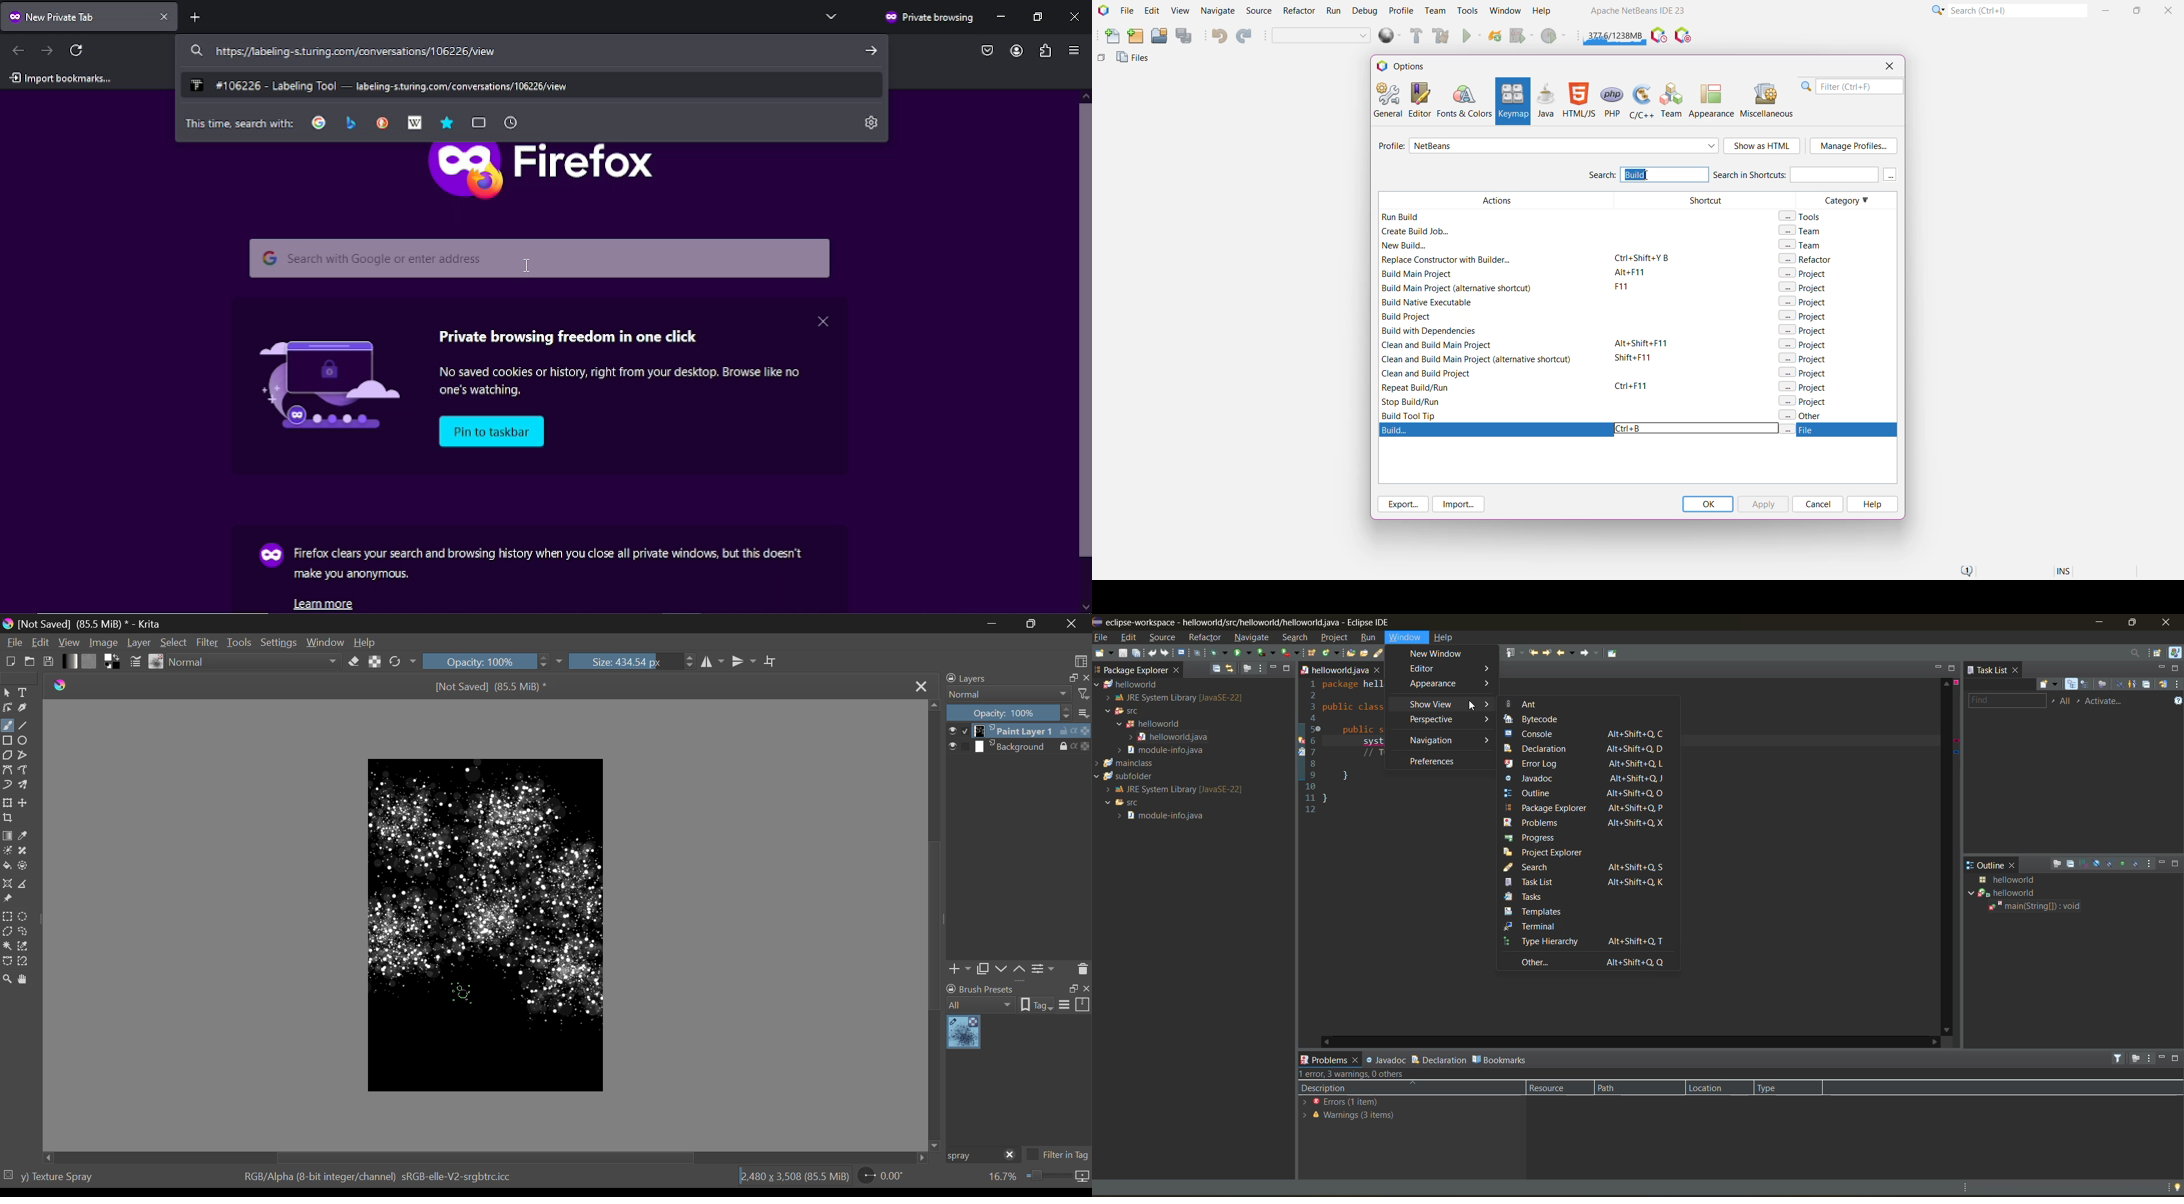 This screenshot has width=2184, height=1204. Describe the element at coordinates (1071, 989) in the screenshot. I see `restore` at that location.